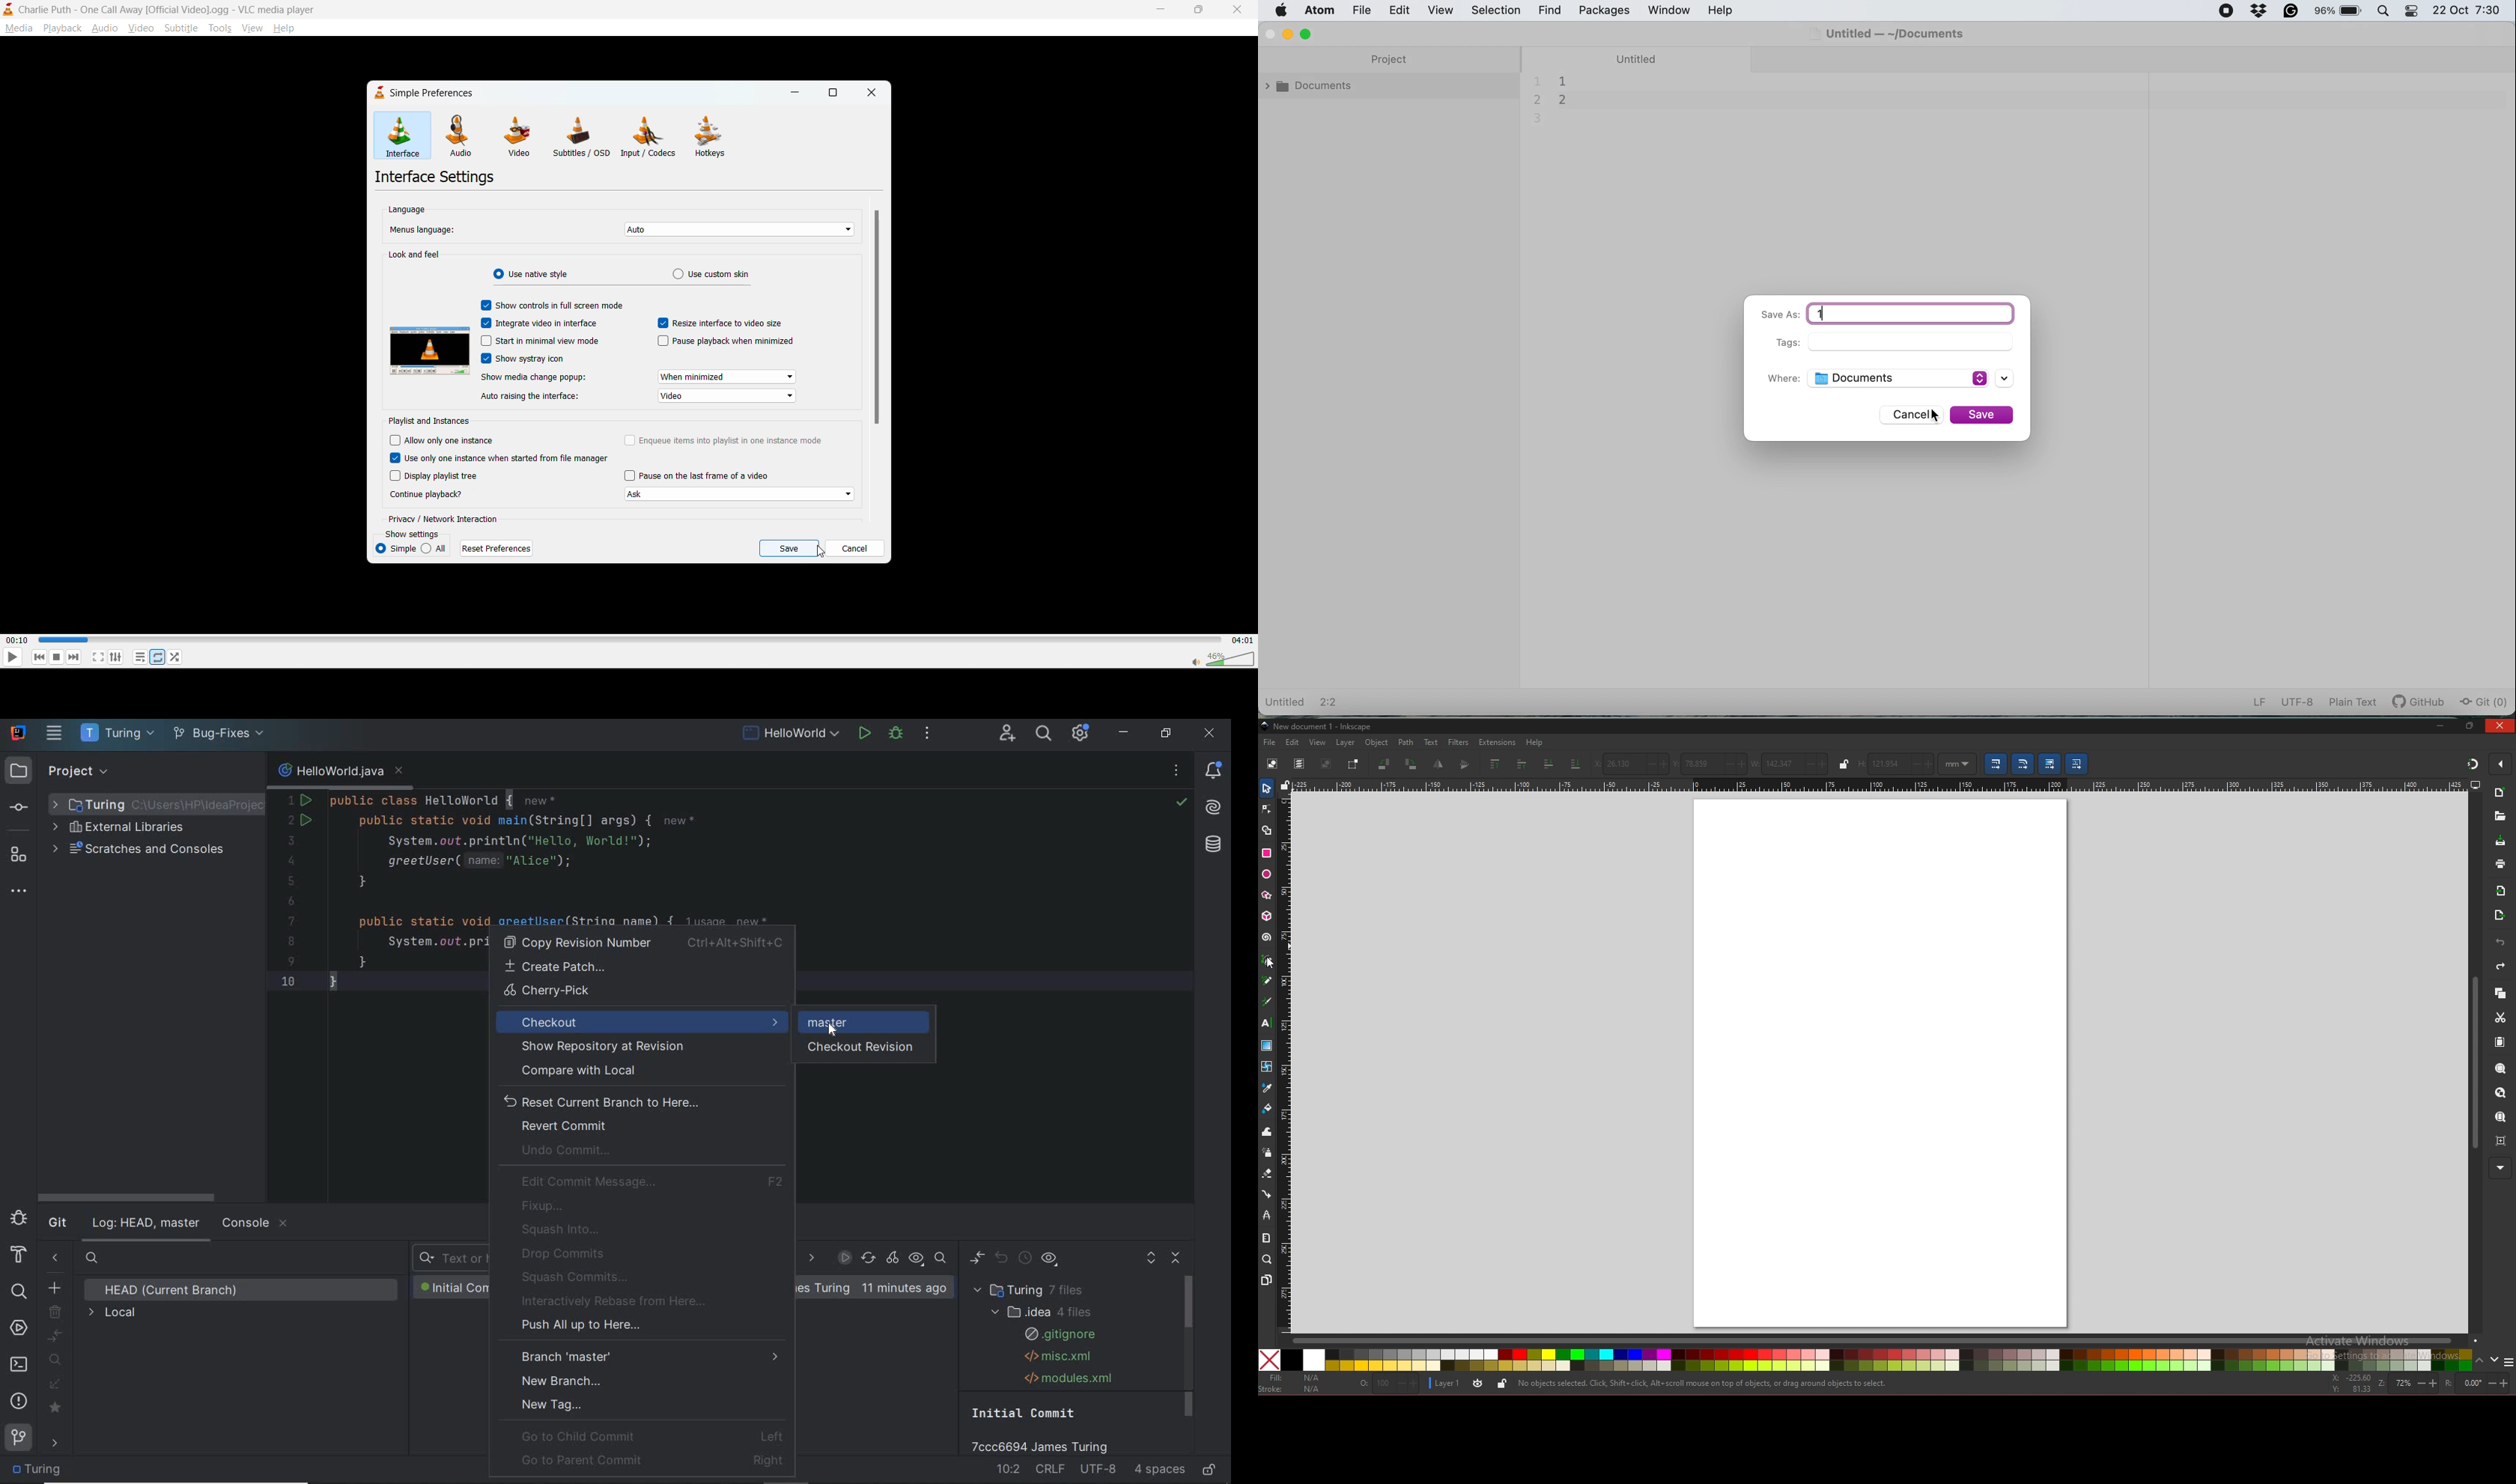 The width and height of the screenshot is (2520, 1484). What do you see at coordinates (19, 1329) in the screenshot?
I see `services` at bounding box center [19, 1329].